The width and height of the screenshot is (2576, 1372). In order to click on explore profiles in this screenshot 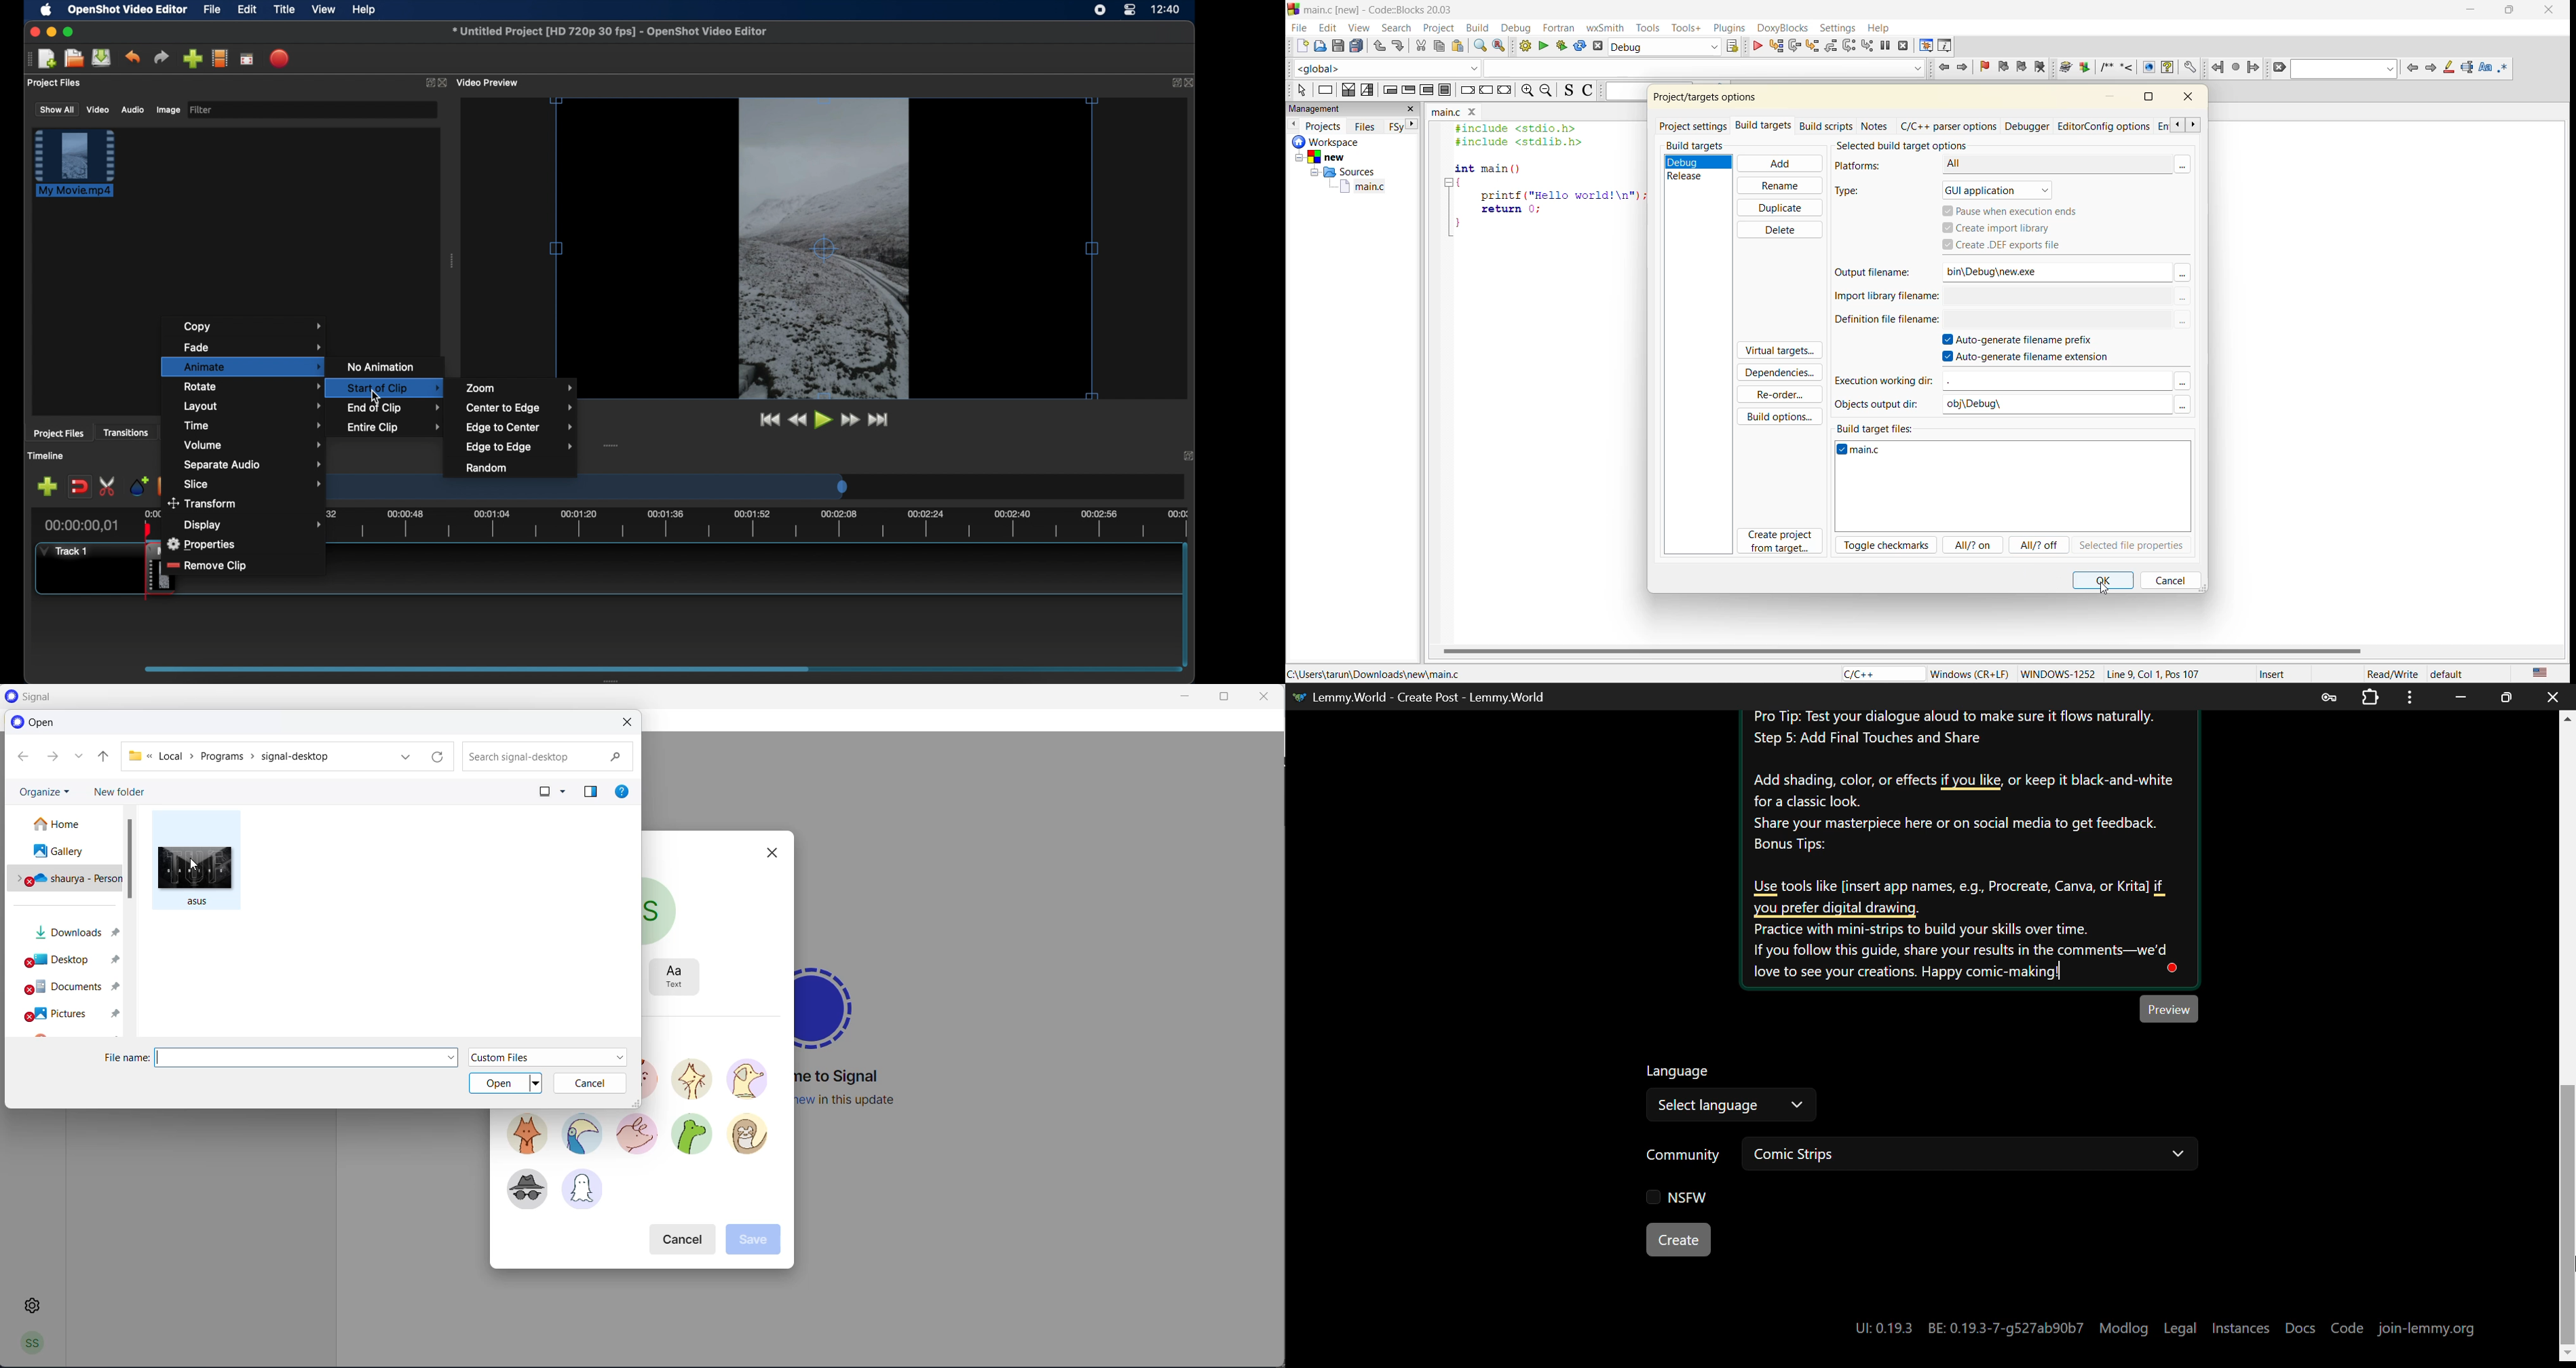, I will do `click(219, 58)`.